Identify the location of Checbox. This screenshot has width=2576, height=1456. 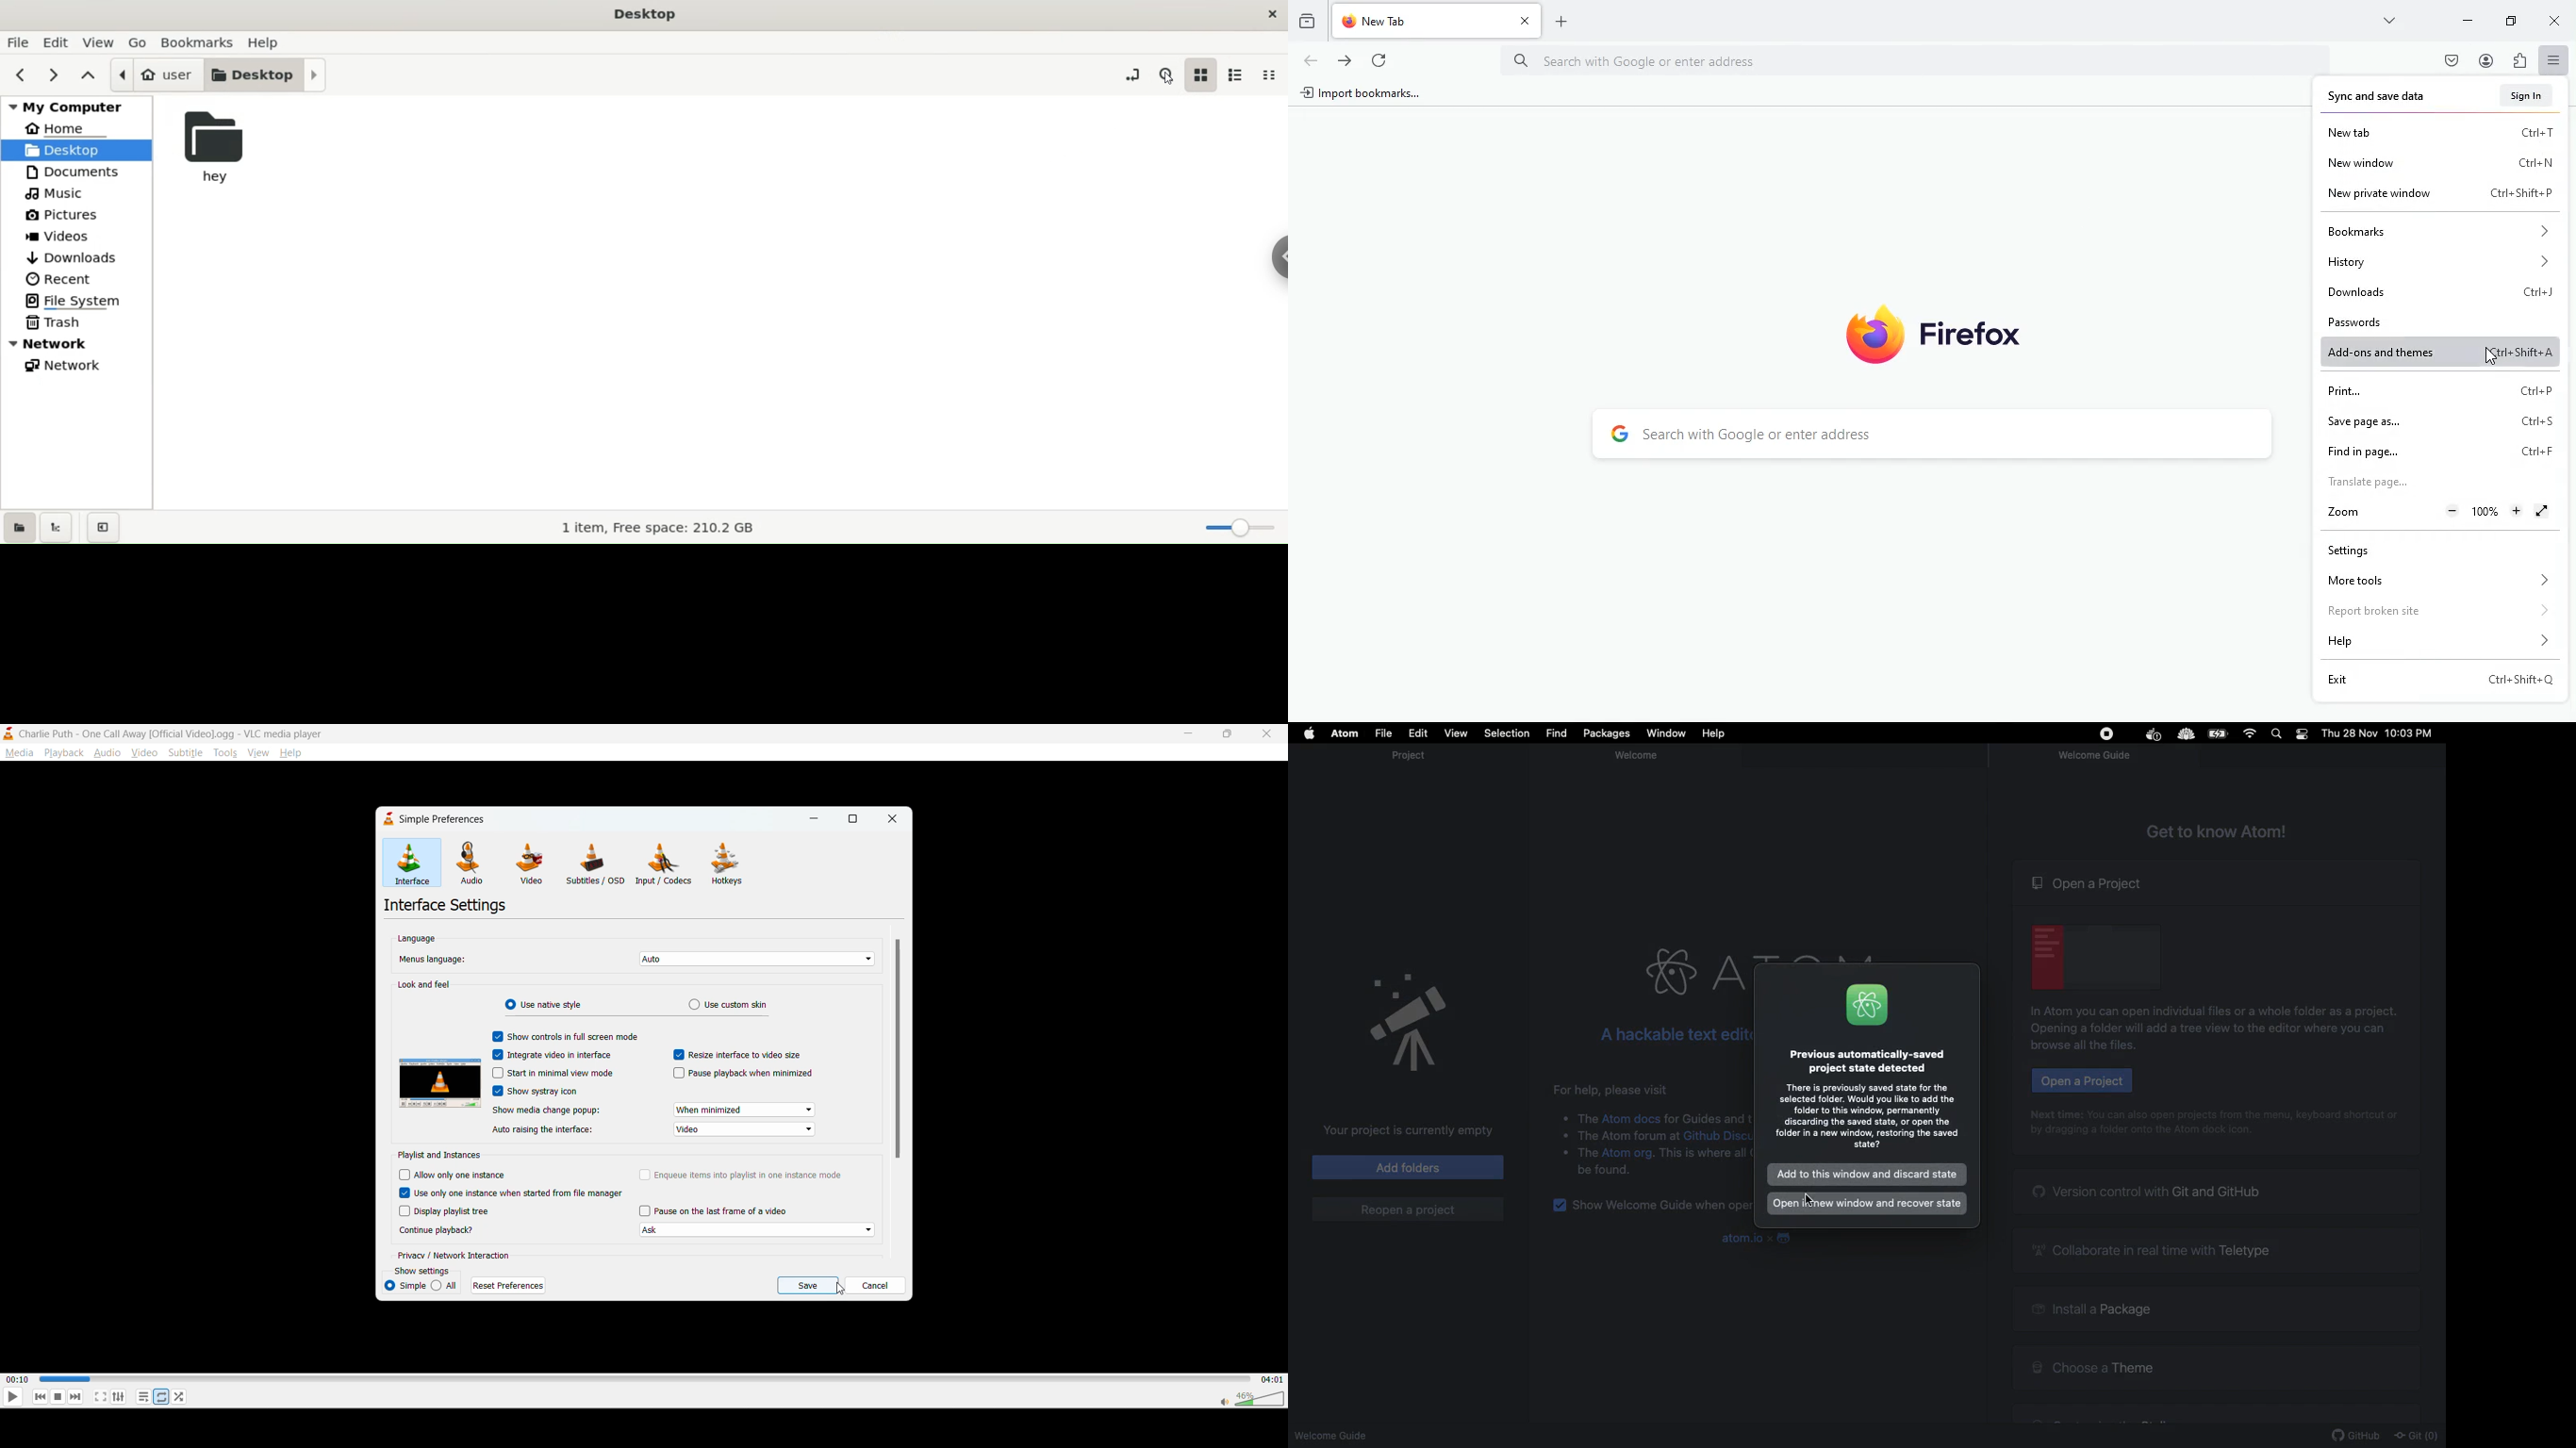
(645, 1174).